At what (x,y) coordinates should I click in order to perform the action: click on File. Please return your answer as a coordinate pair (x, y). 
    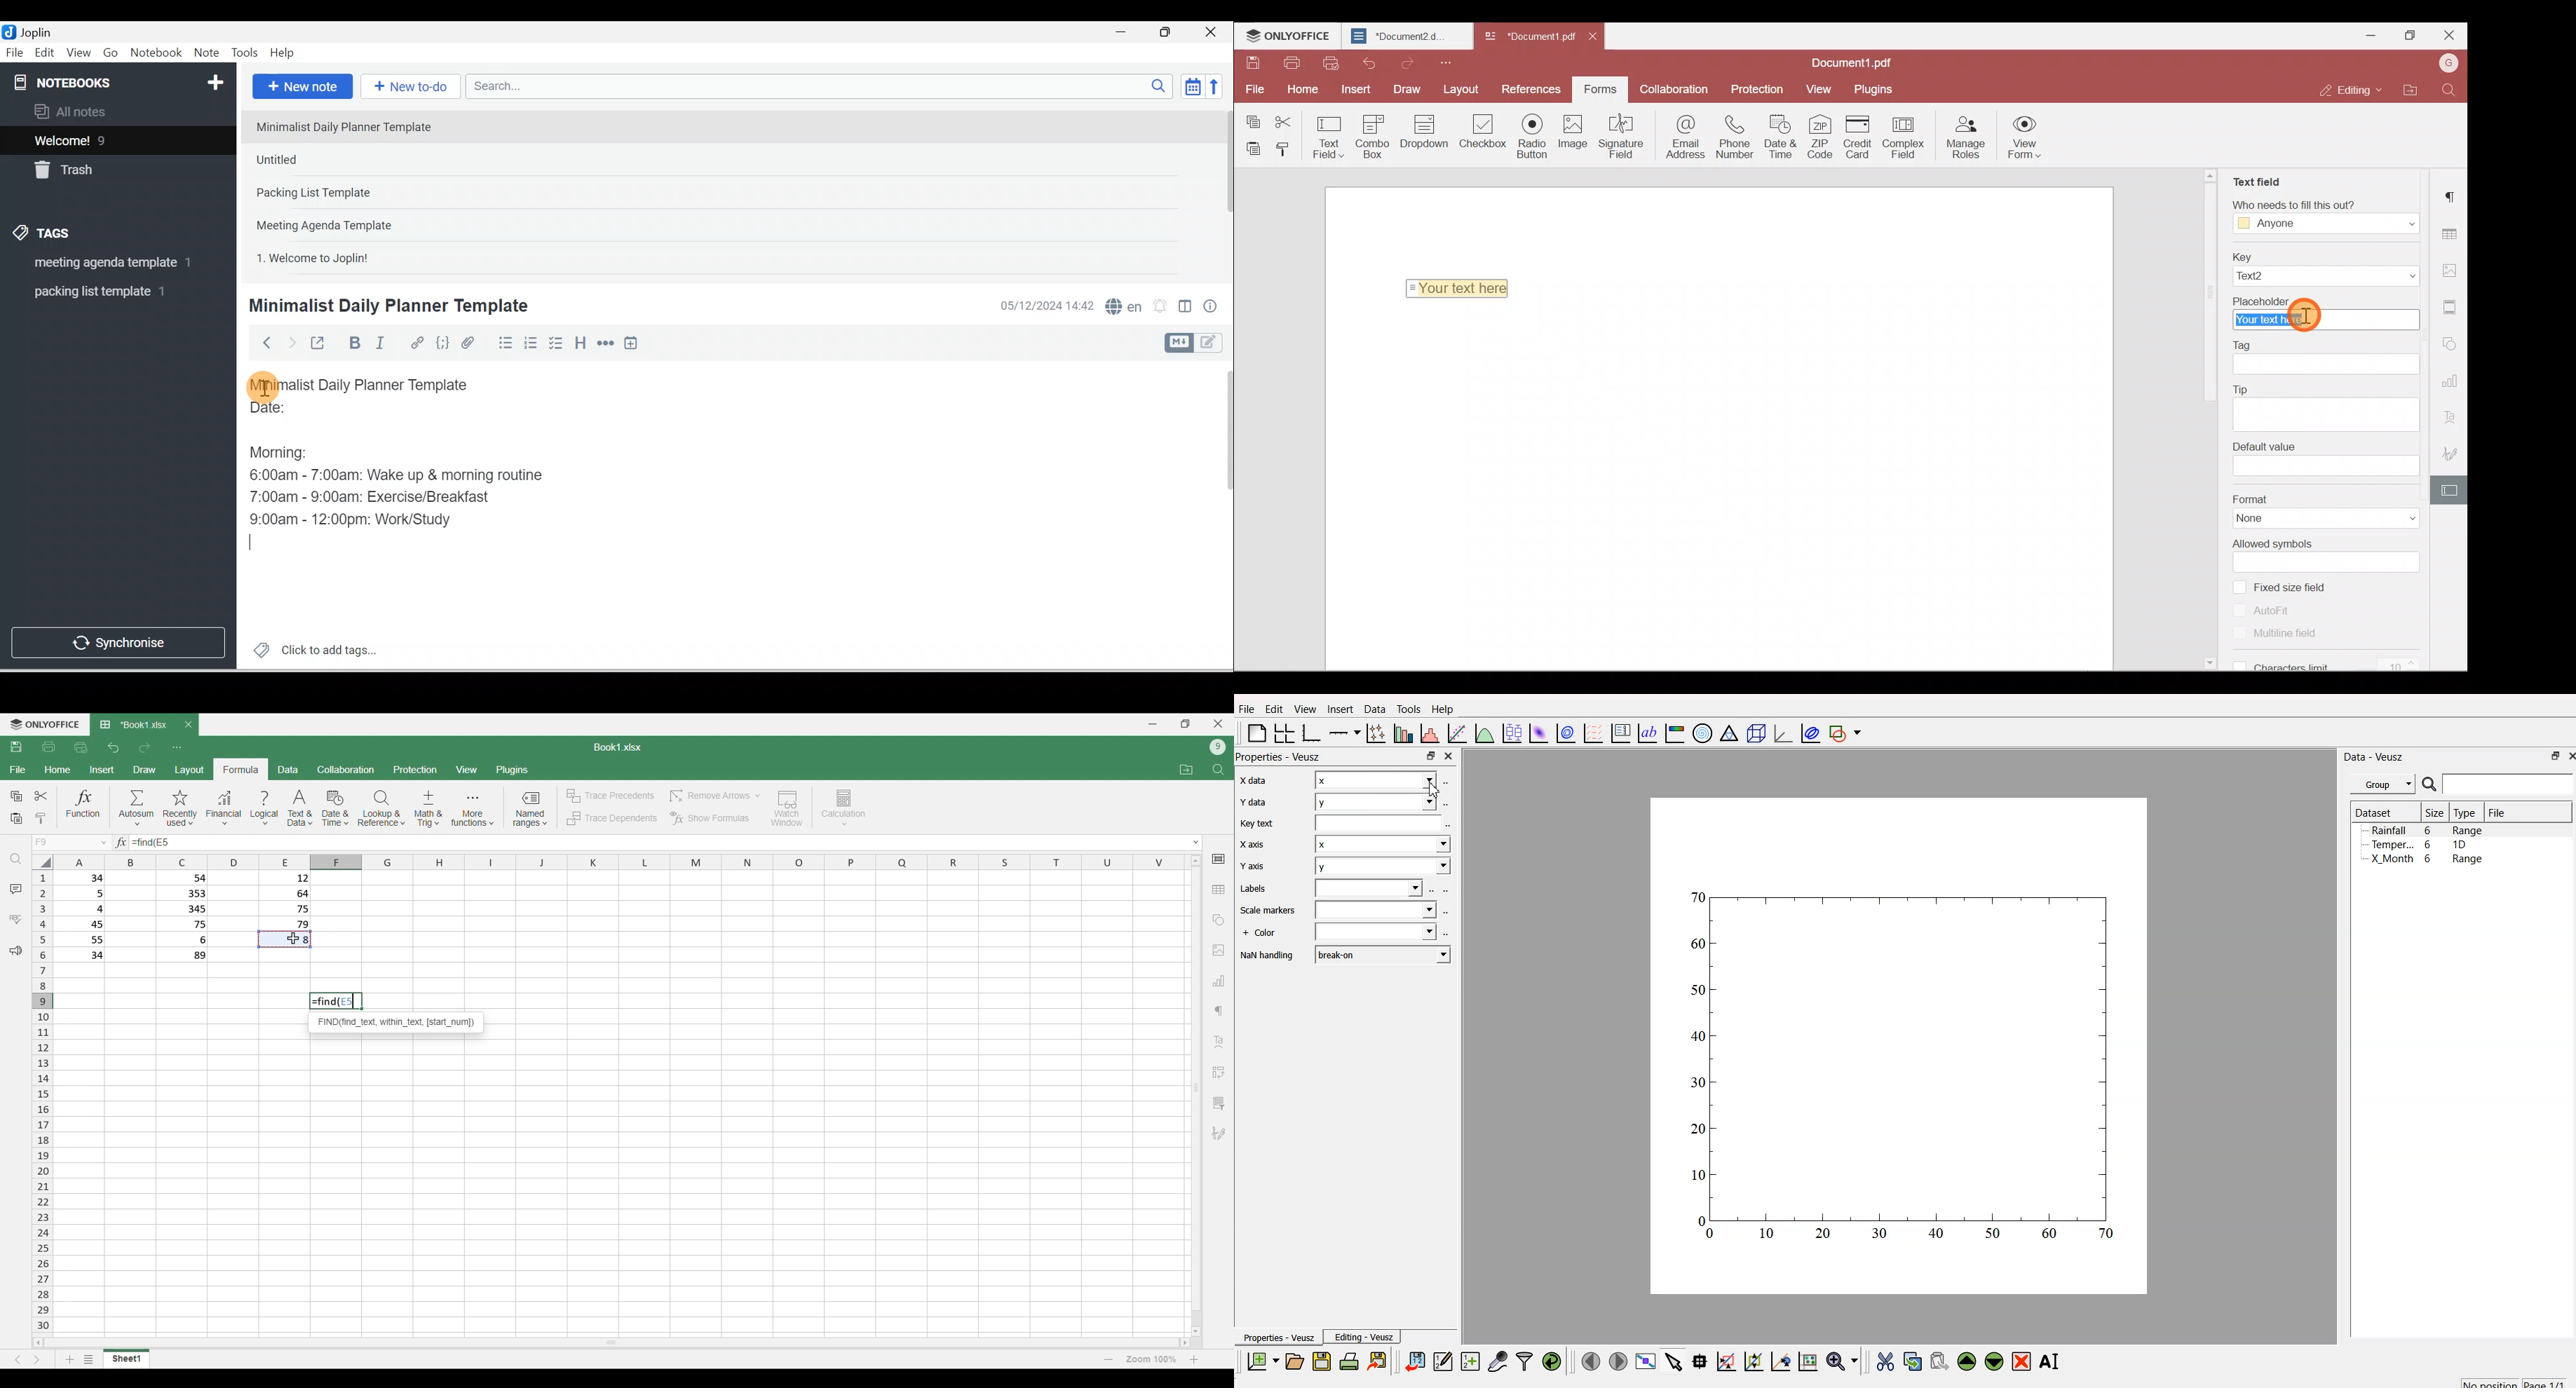
    Looking at the image, I should click on (2498, 812).